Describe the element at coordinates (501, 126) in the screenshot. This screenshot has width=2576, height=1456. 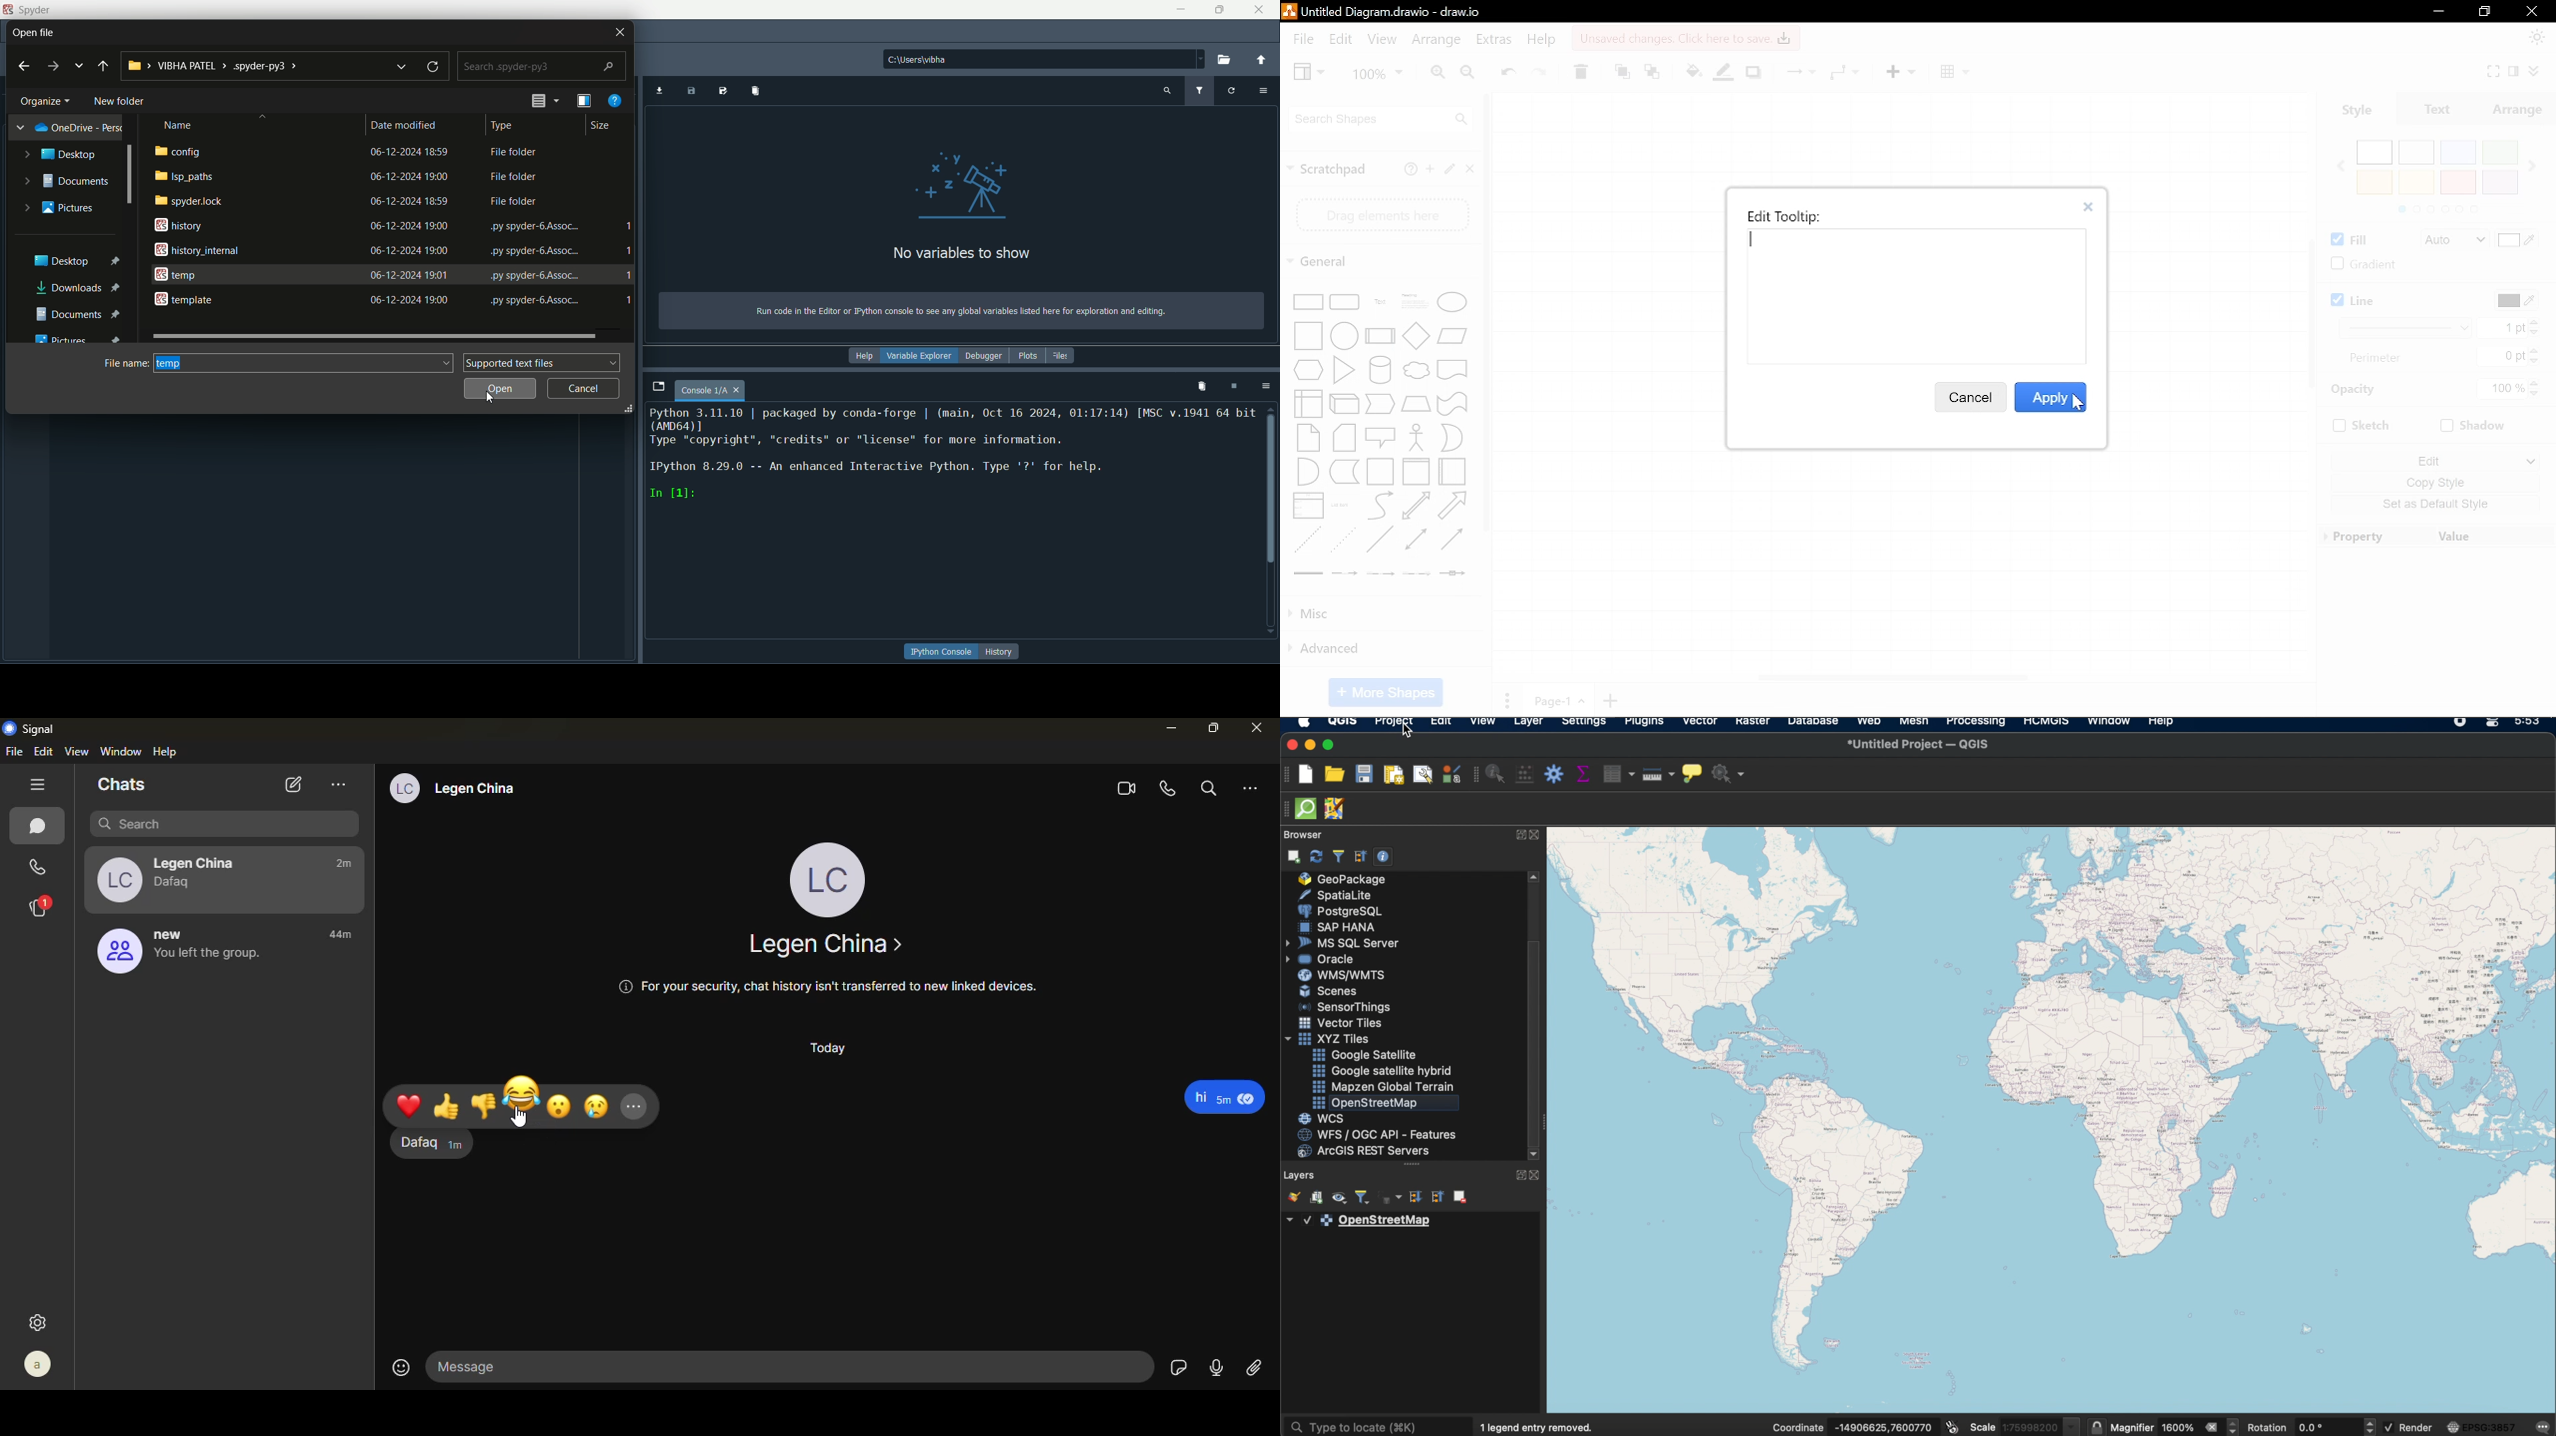
I see `type` at that location.